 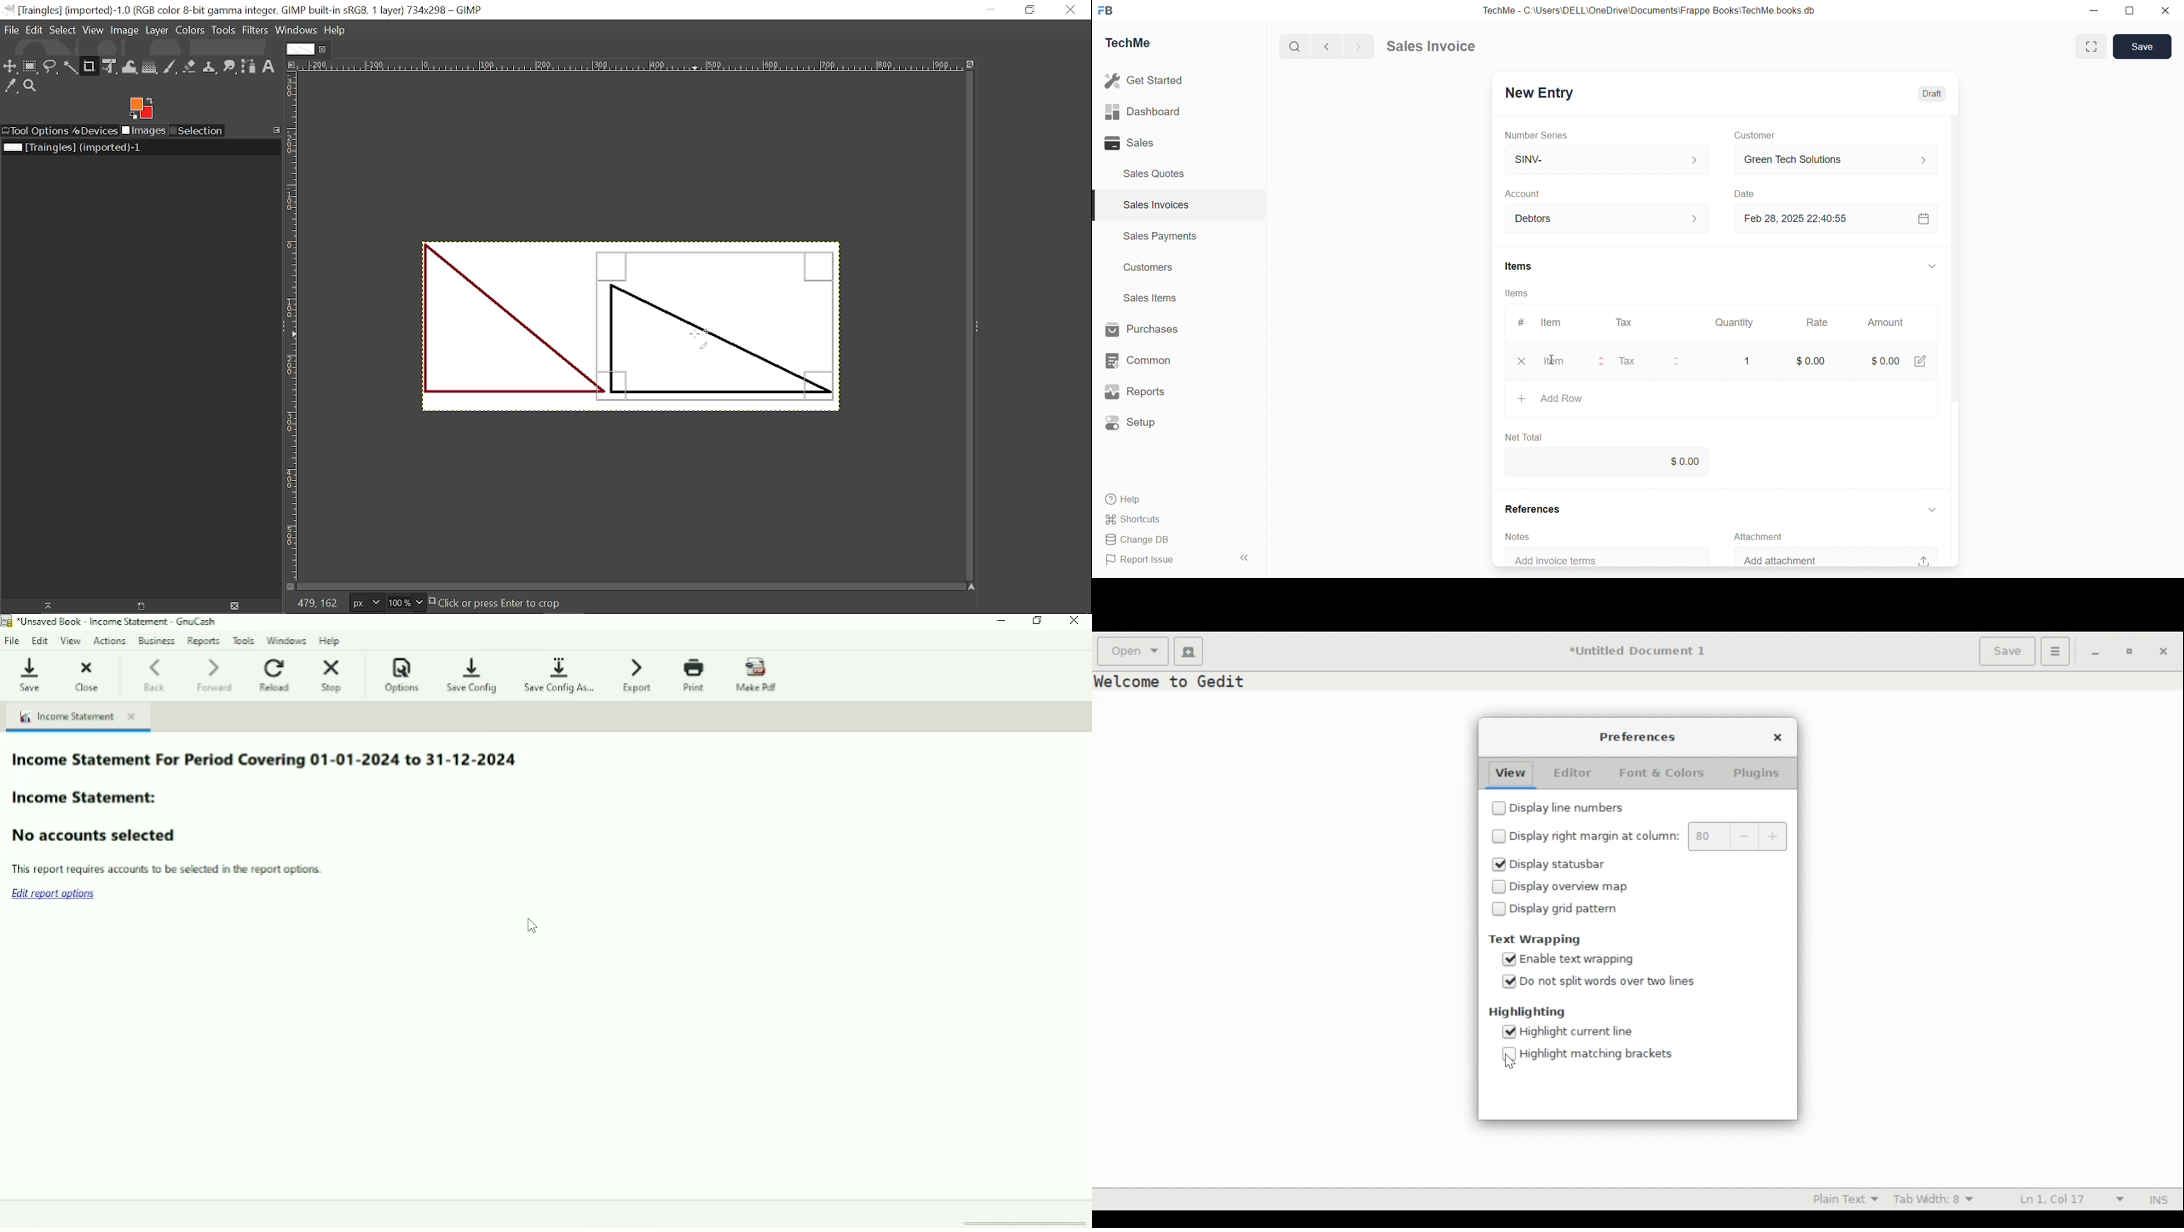 I want to click on Close current tab, so click(x=323, y=49).